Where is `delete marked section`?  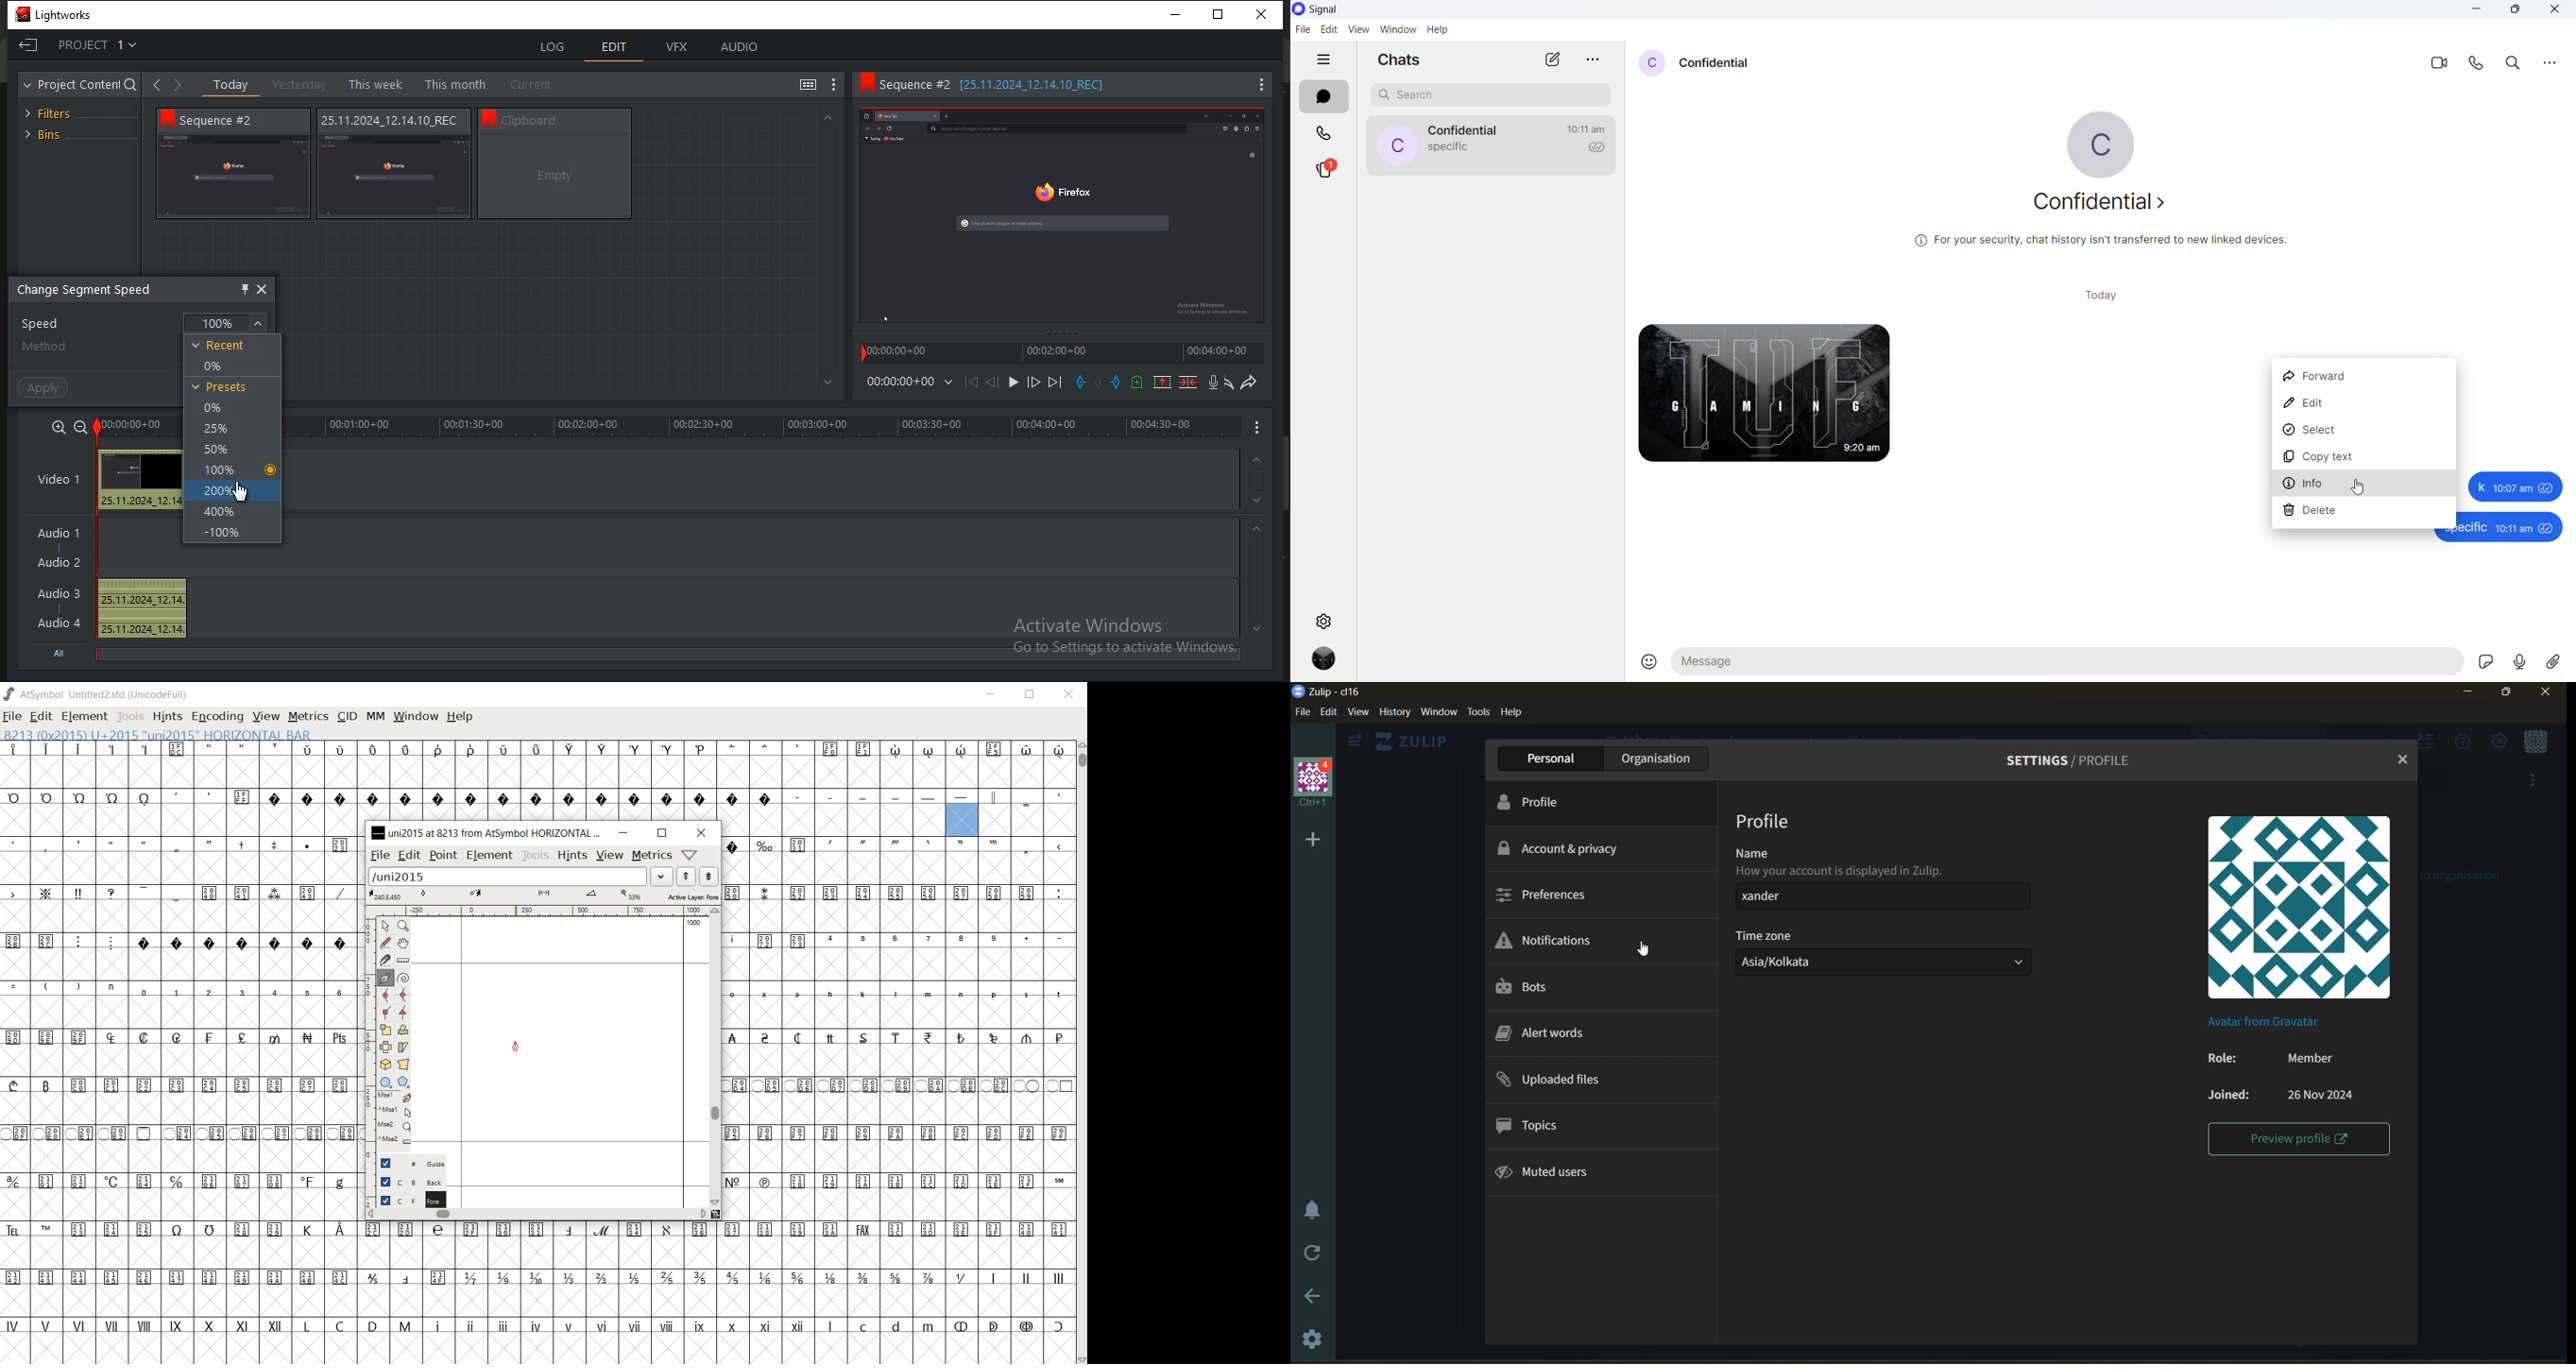
delete marked section is located at coordinates (1188, 383).